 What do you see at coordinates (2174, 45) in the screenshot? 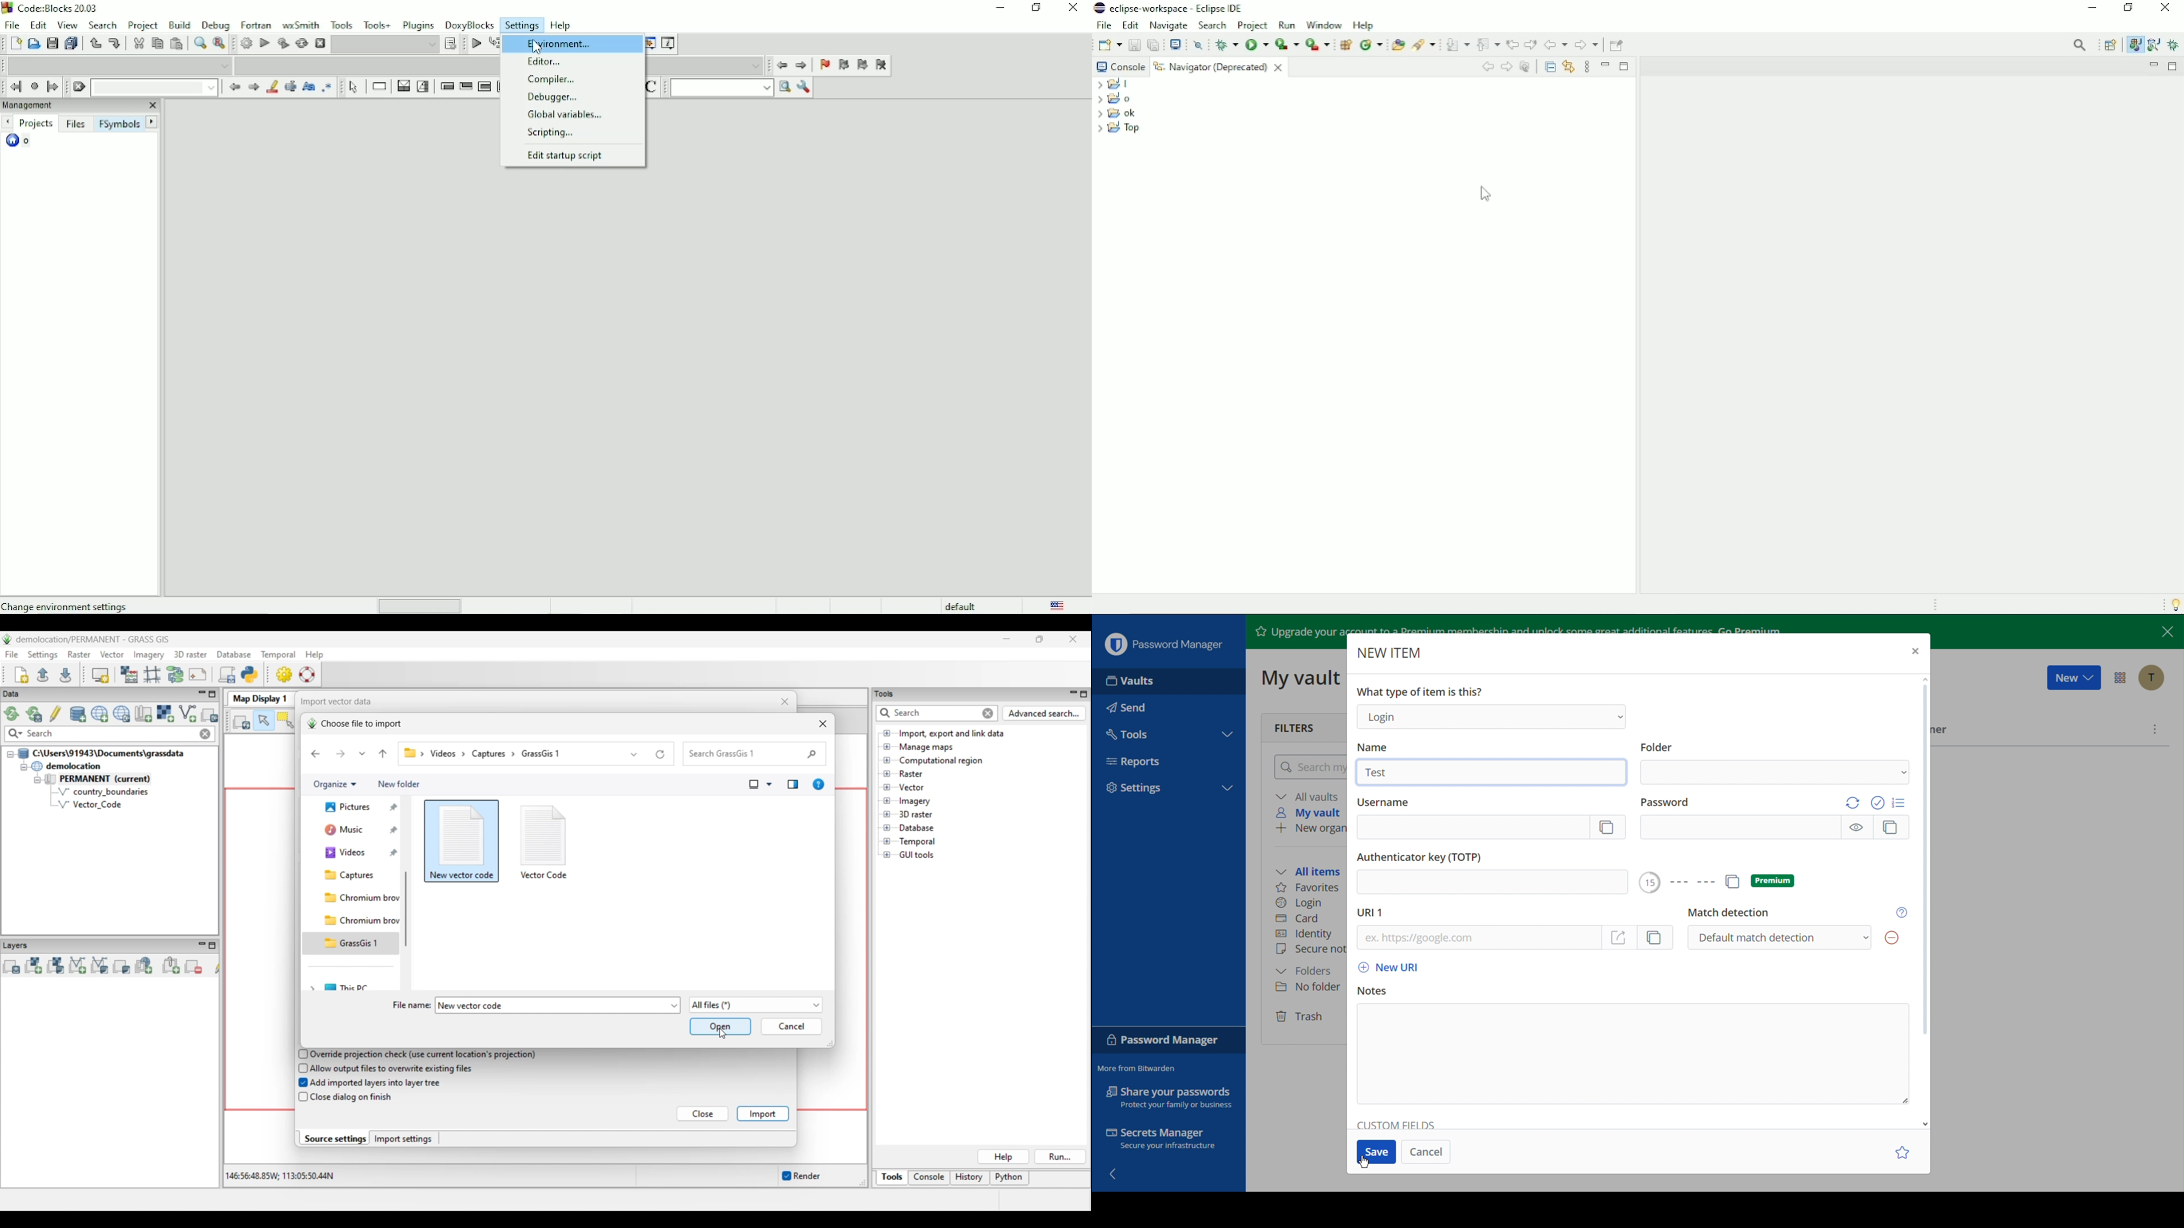
I see `Debug` at bounding box center [2174, 45].